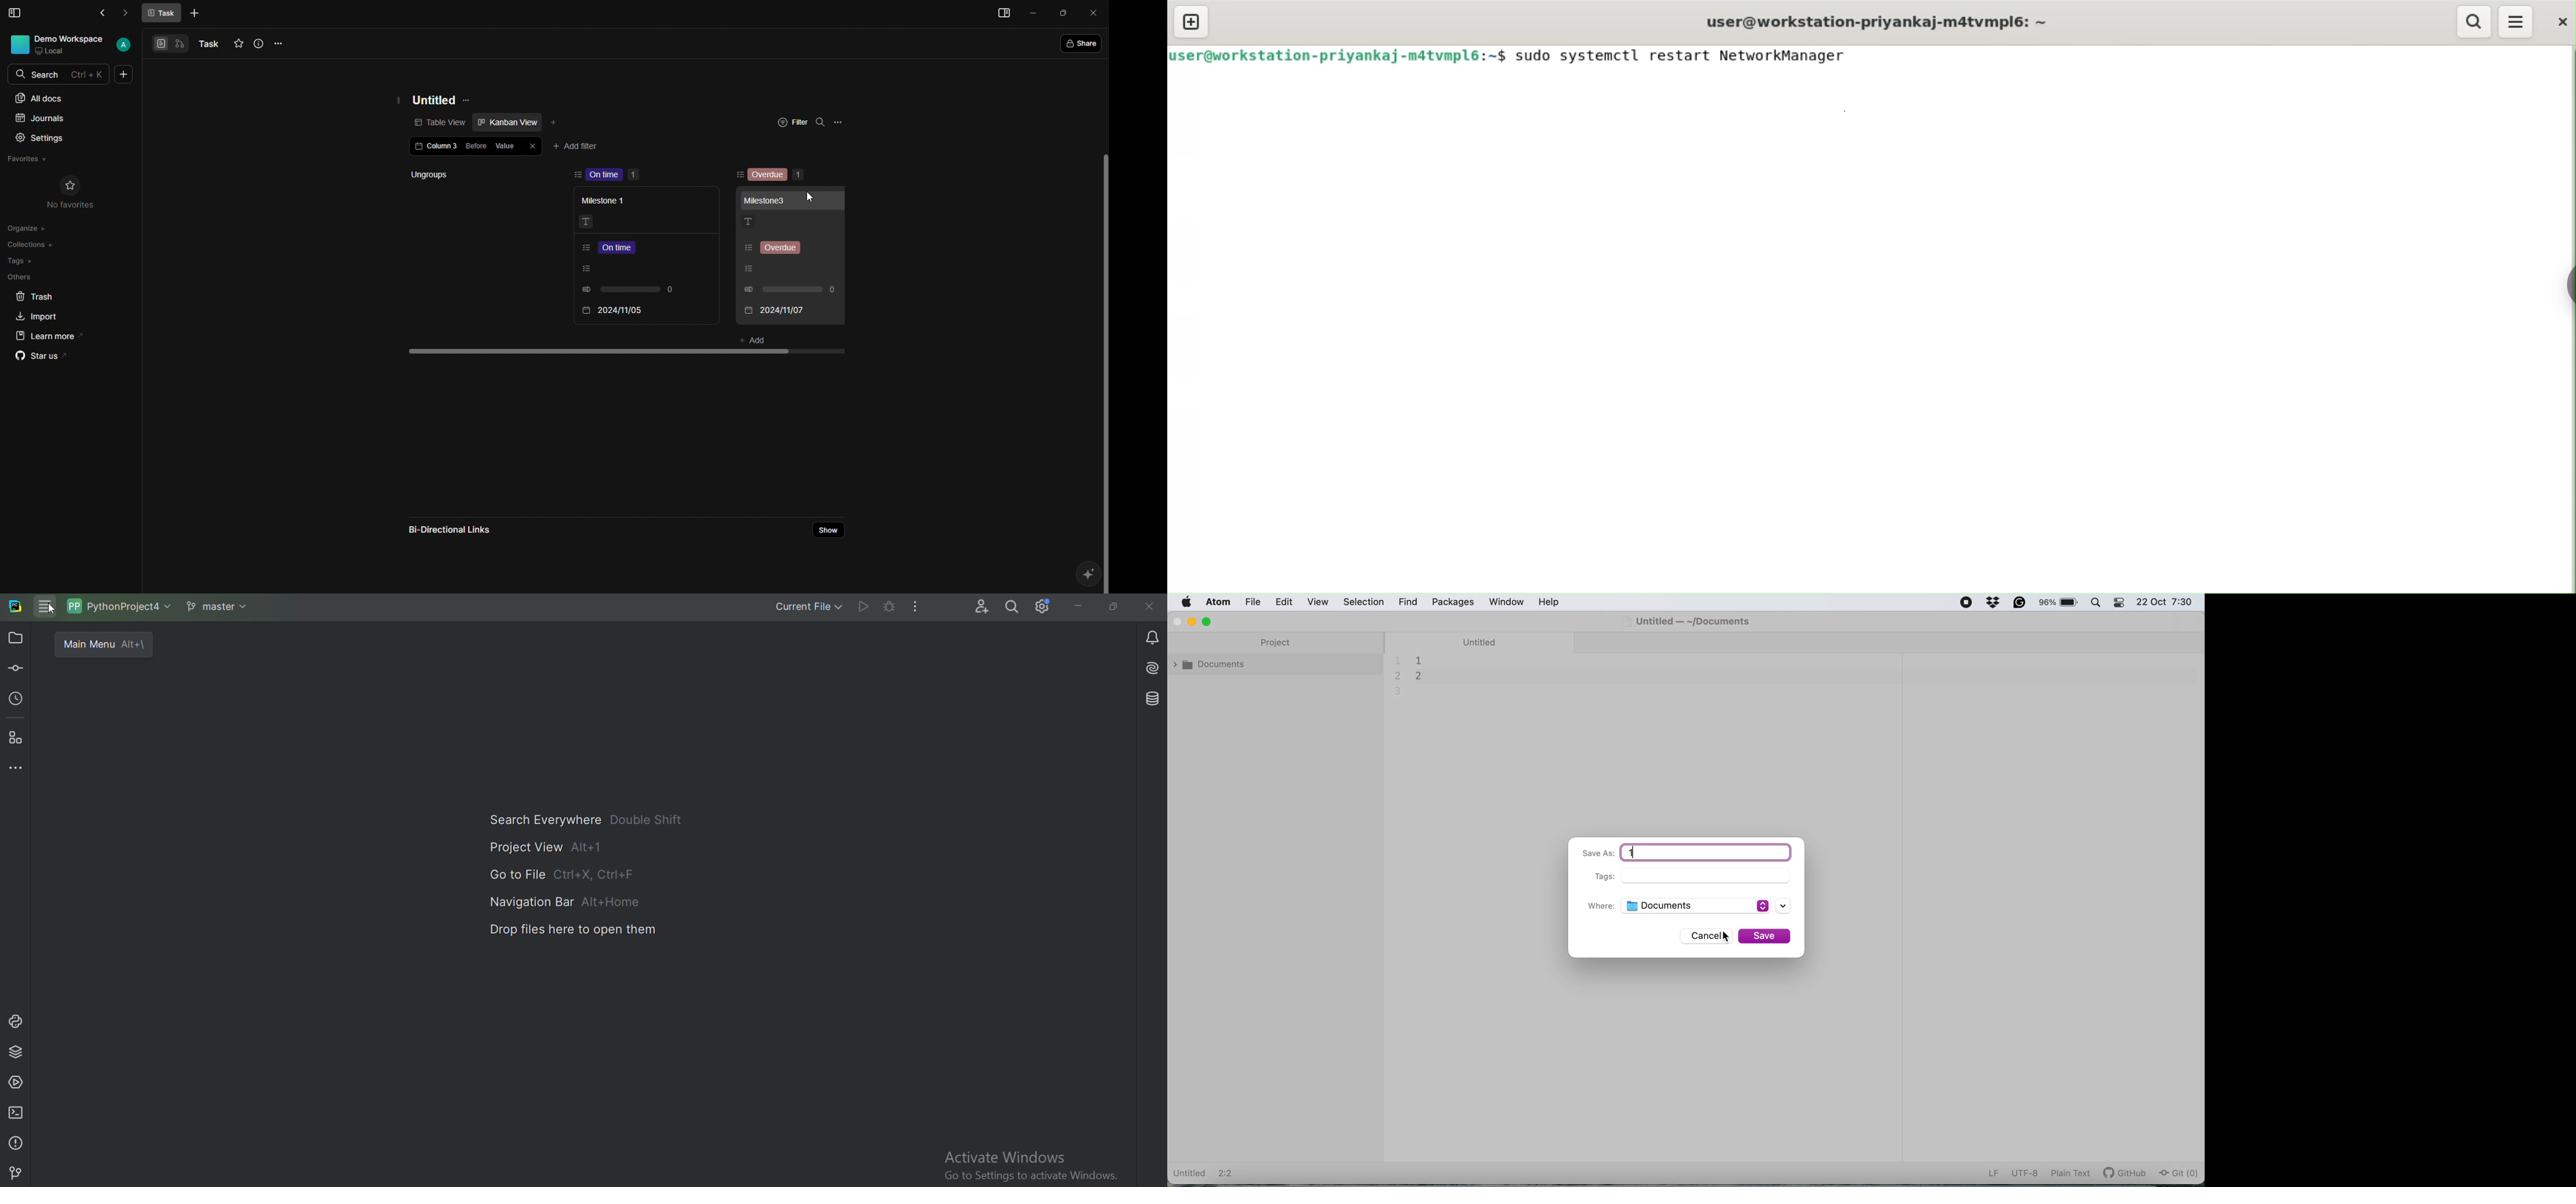  Describe the element at coordinates (1687, 55) in the screenshot. I see `sudo systemctl restart NetworkManager` at that location.